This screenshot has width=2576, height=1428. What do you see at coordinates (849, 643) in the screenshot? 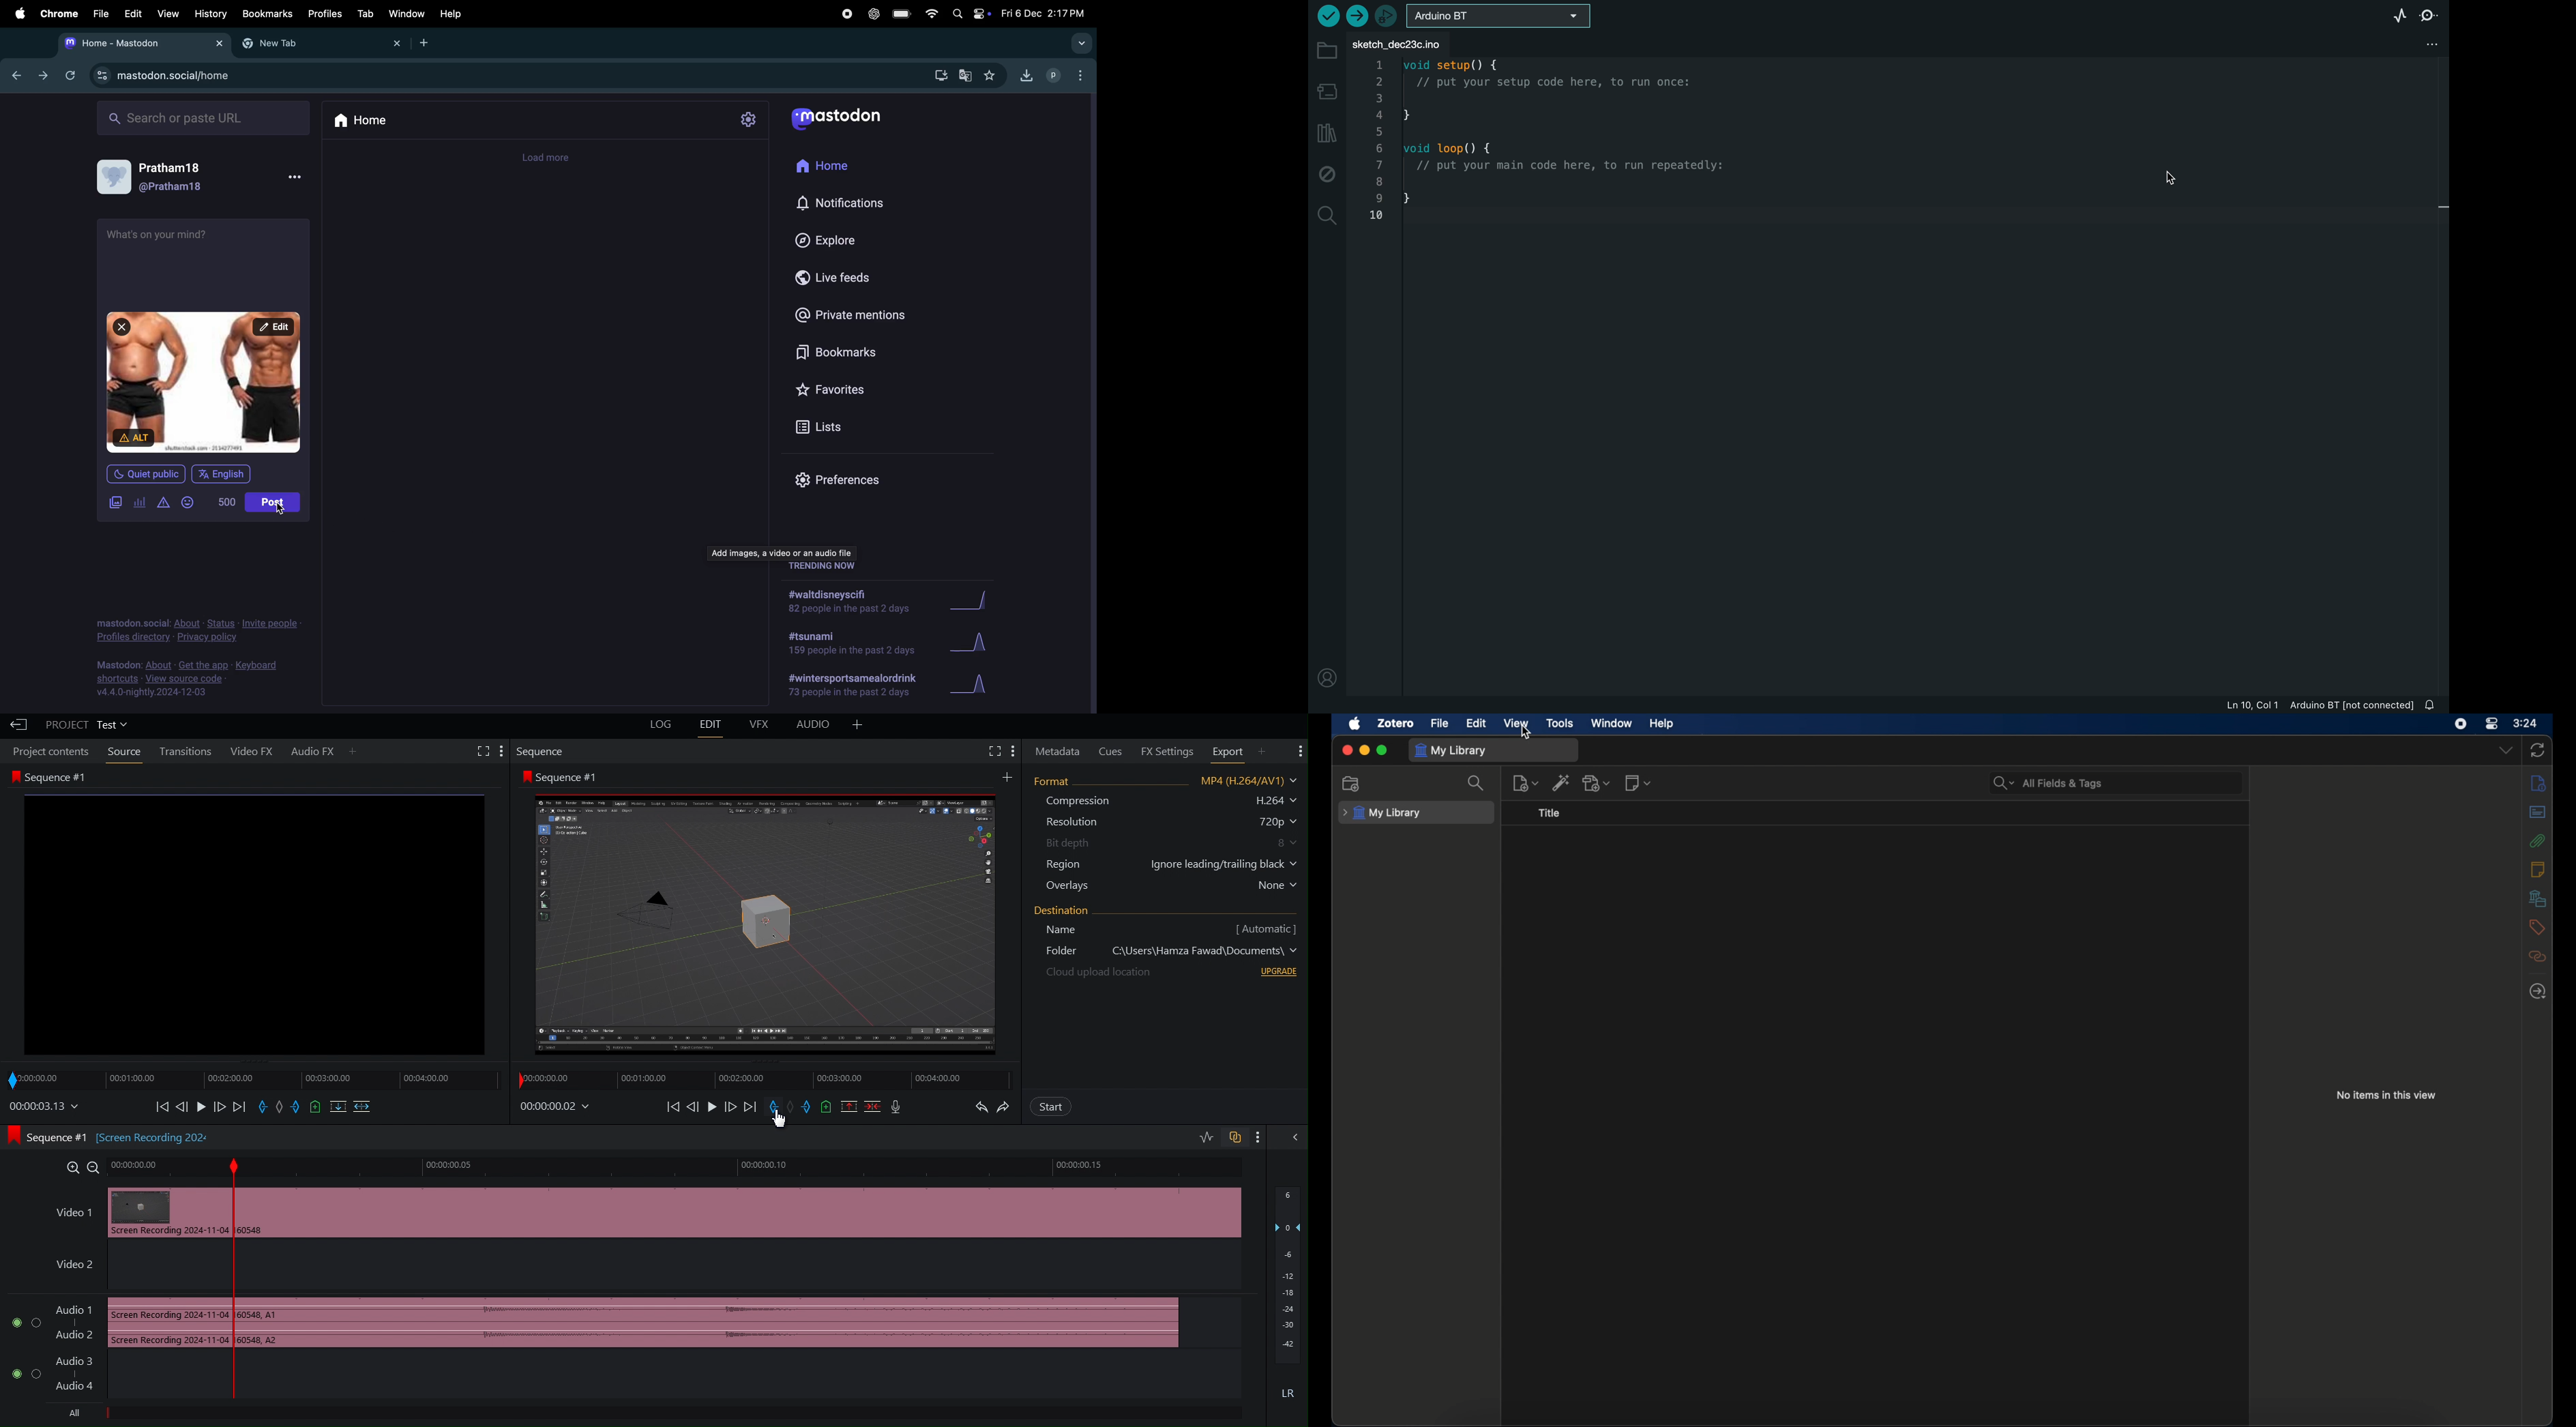
I see `#tsunami` at bounding box center [849, 643].